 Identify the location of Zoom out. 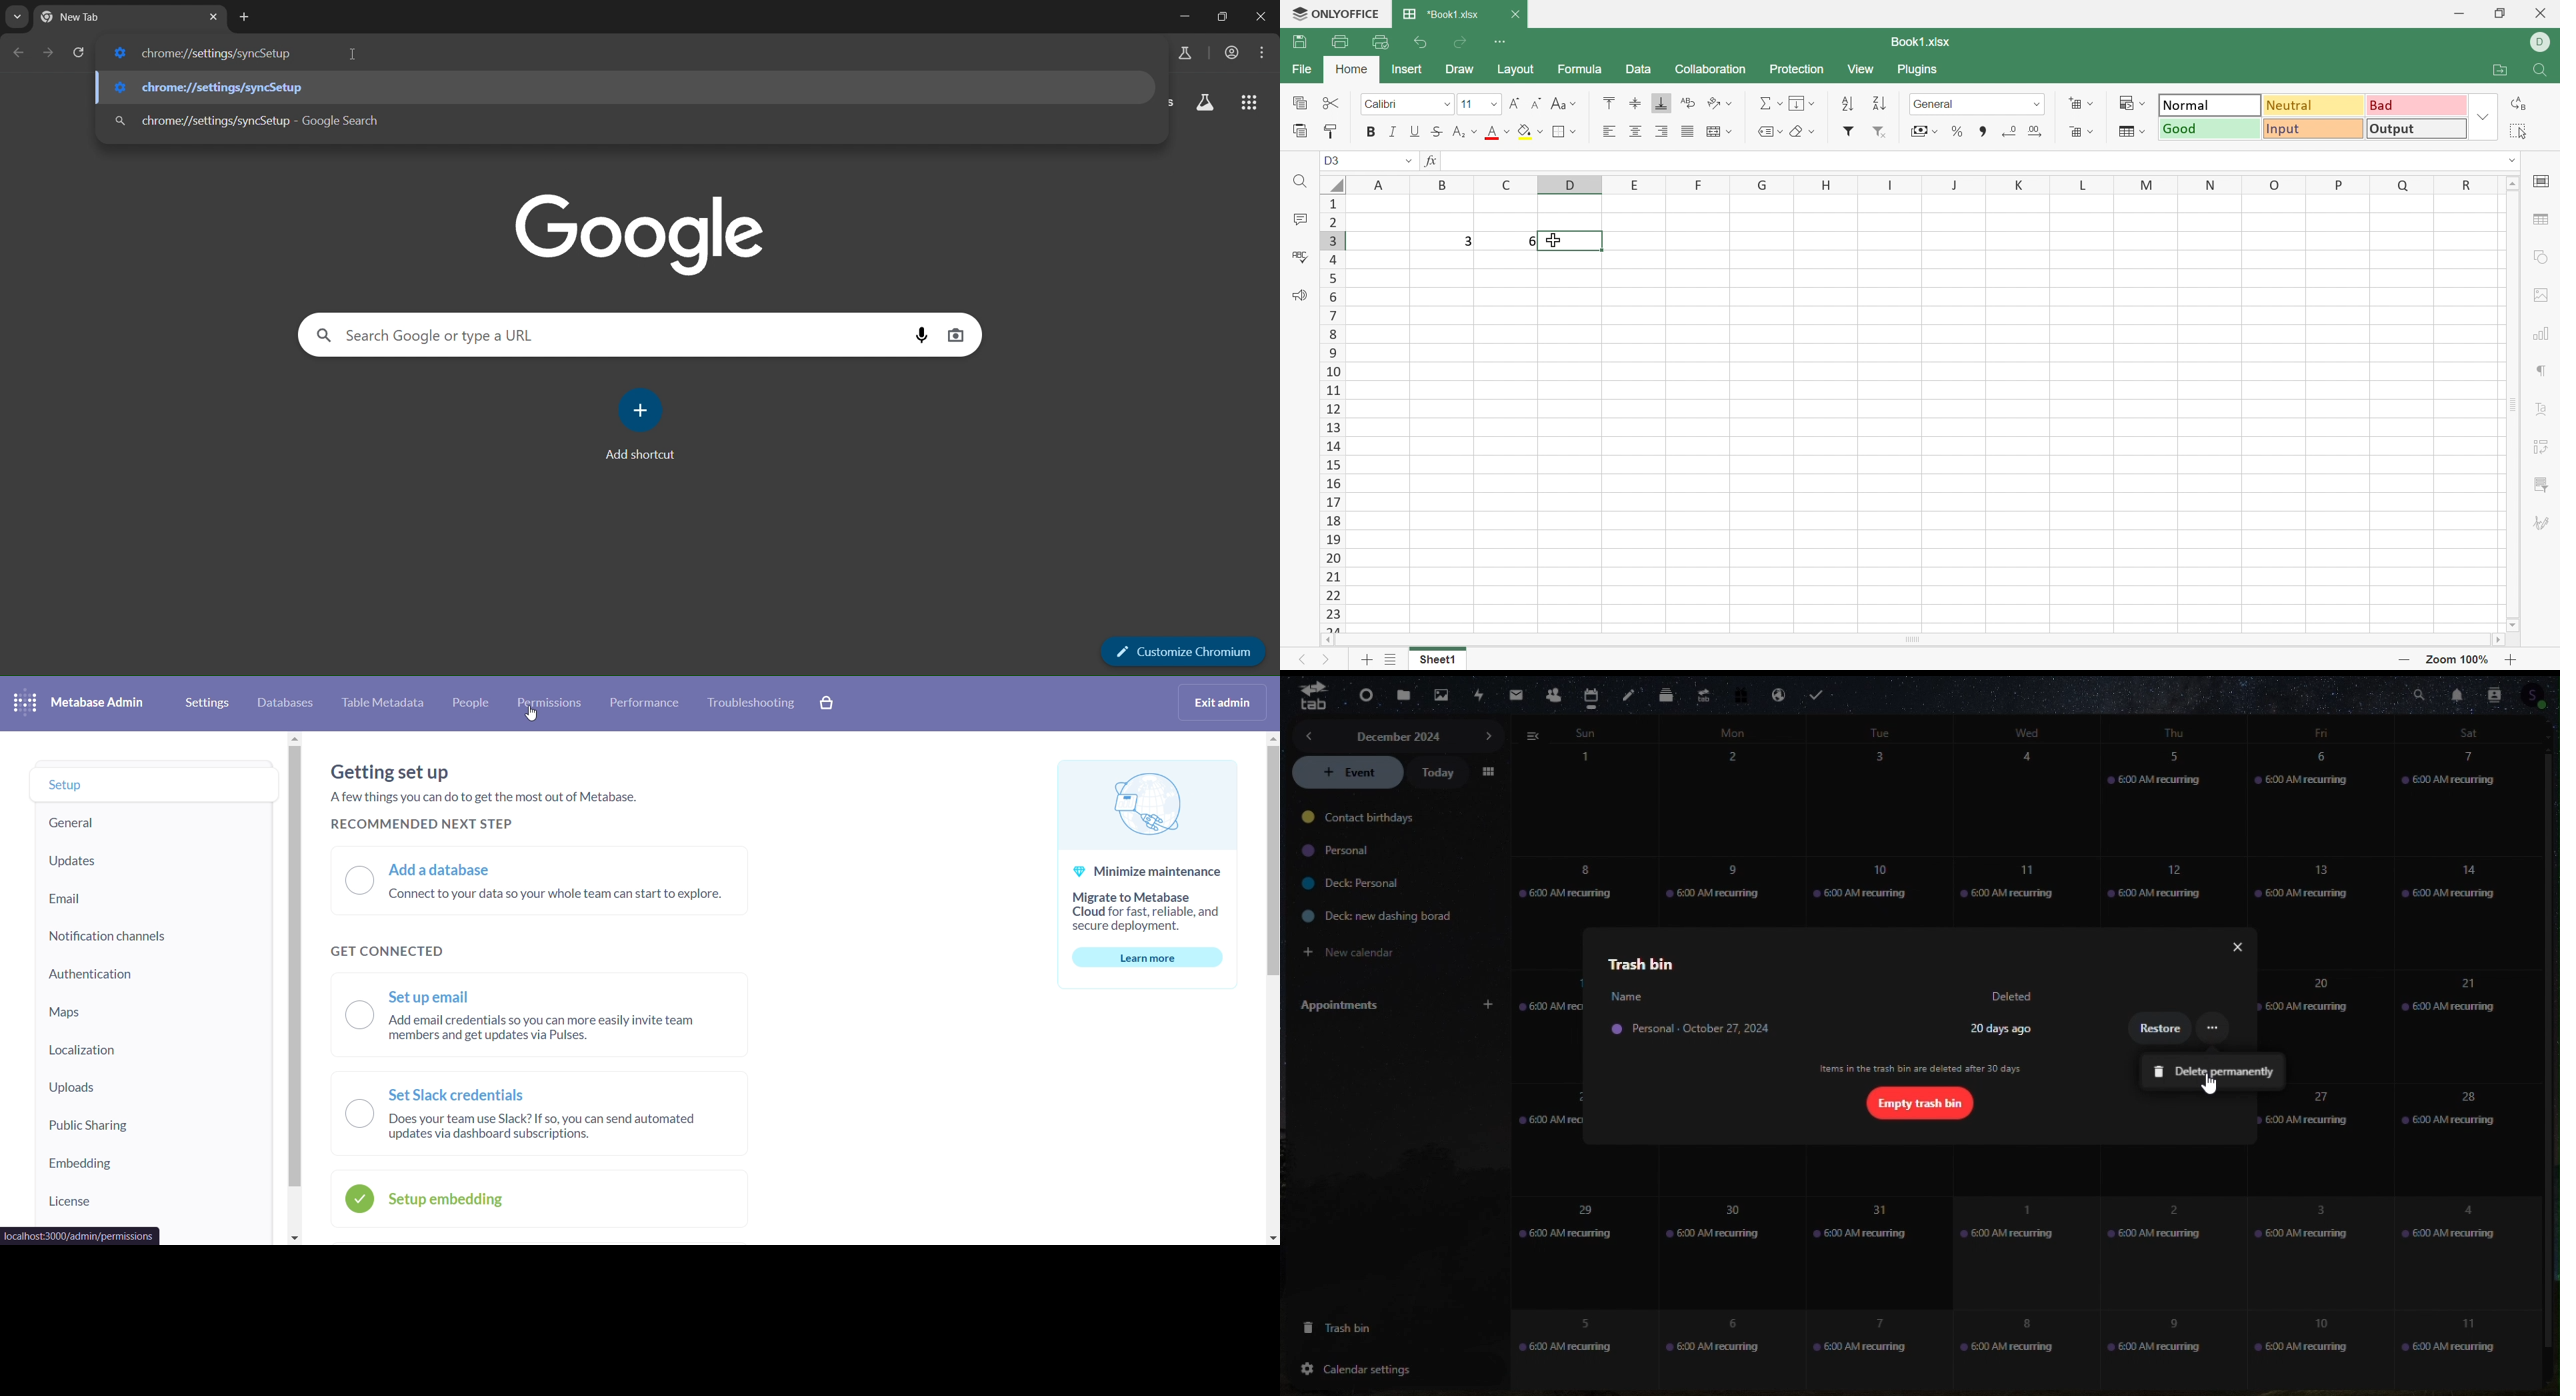
(2403, 661).